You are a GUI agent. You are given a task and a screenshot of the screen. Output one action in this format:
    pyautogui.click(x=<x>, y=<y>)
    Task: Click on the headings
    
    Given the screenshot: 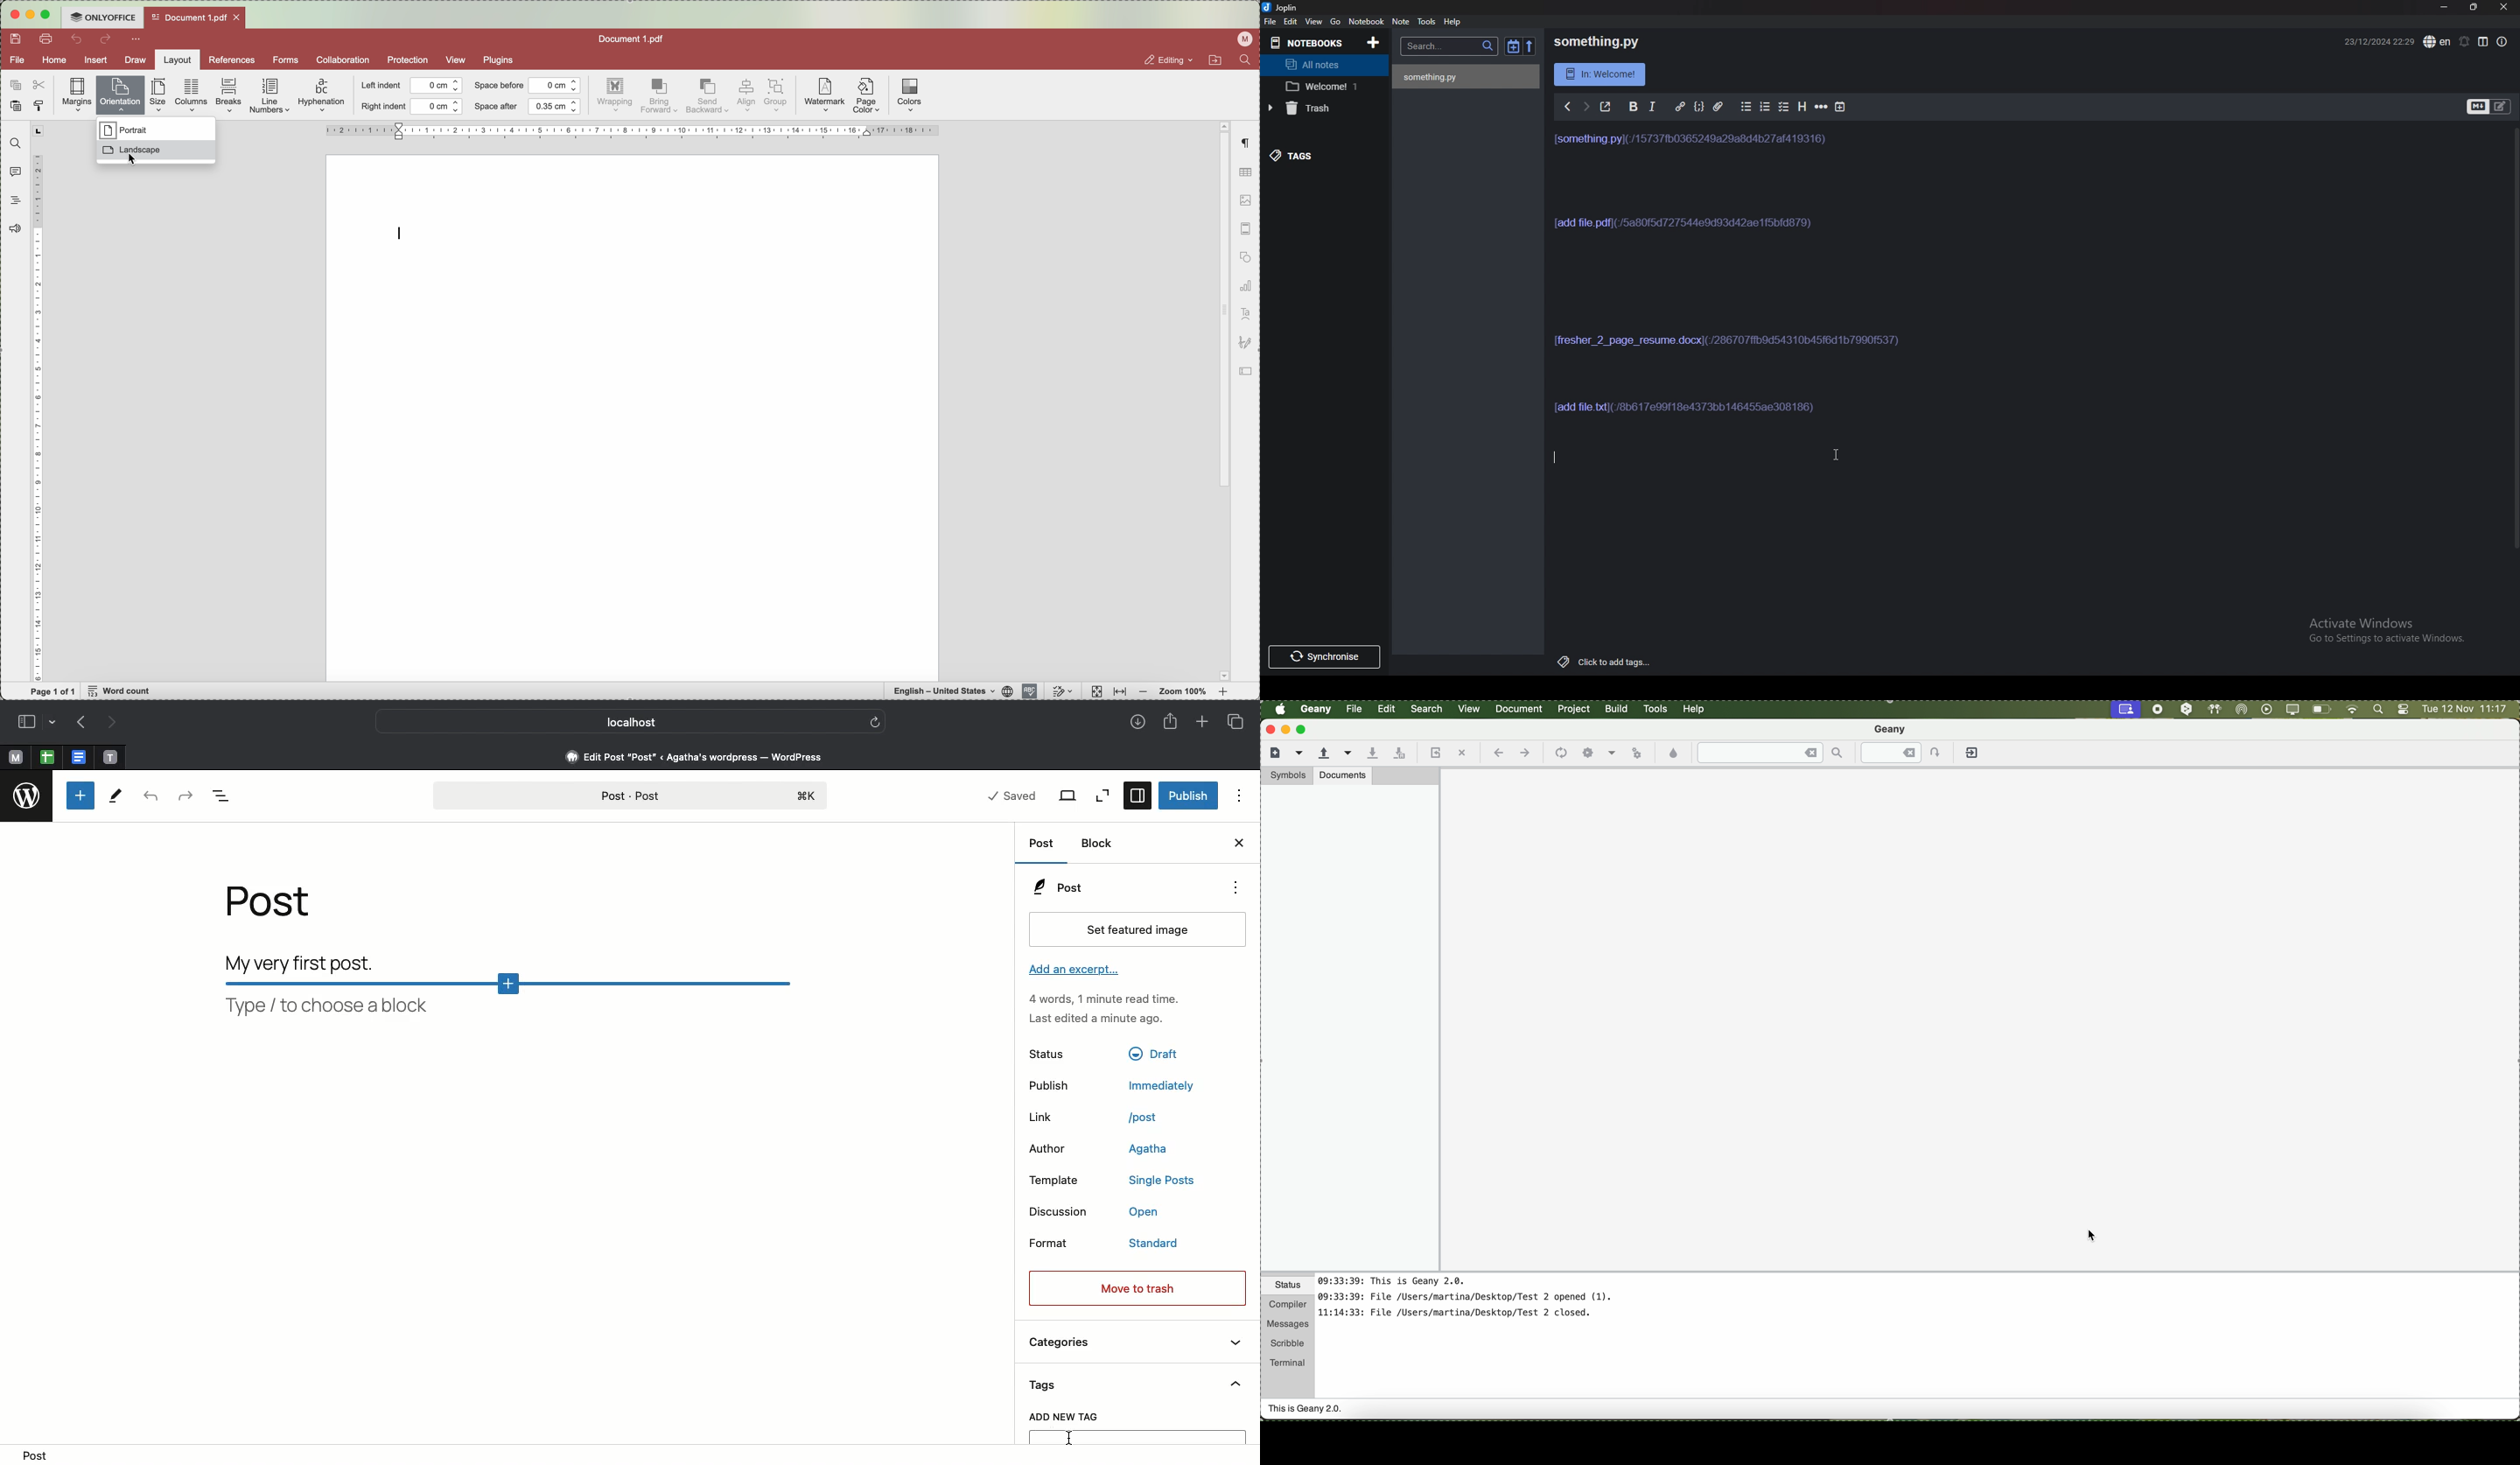 What is the action you would take?
    pyautogui.click(x=16, y=201)
    